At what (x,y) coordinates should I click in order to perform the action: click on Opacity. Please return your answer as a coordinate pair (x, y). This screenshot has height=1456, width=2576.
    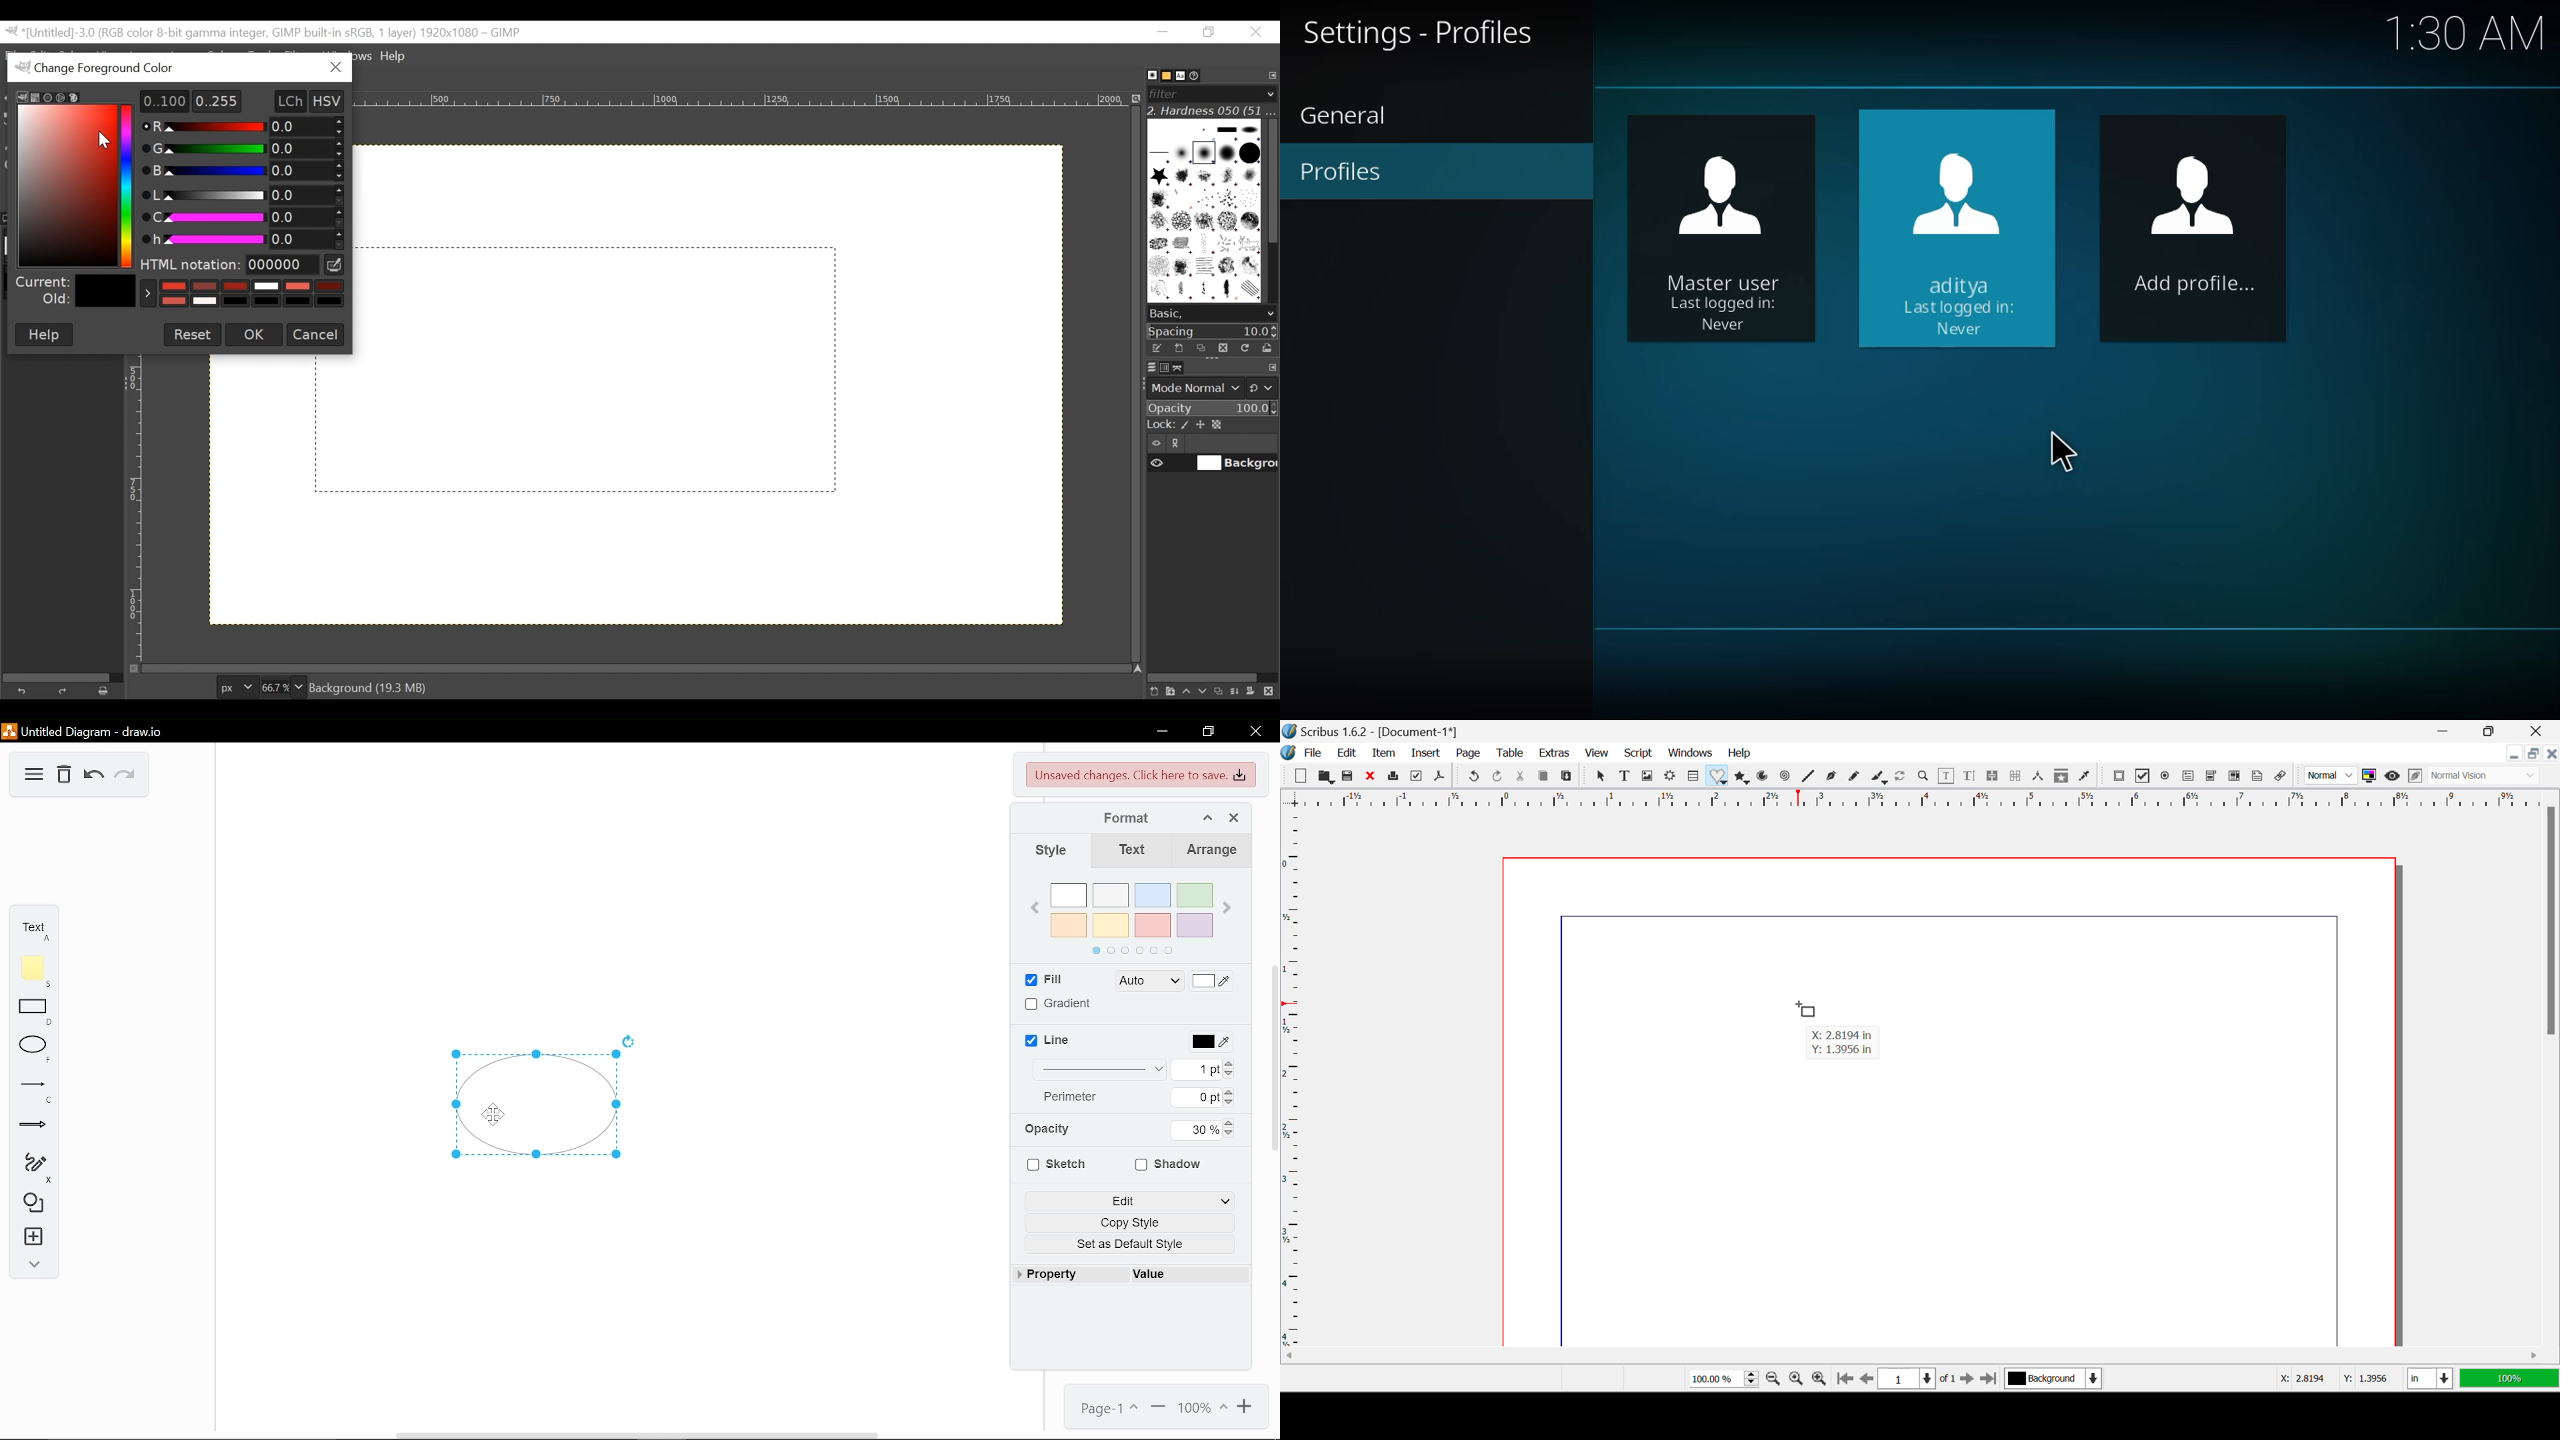
    Looking at the image, I should click on (1211, 409).